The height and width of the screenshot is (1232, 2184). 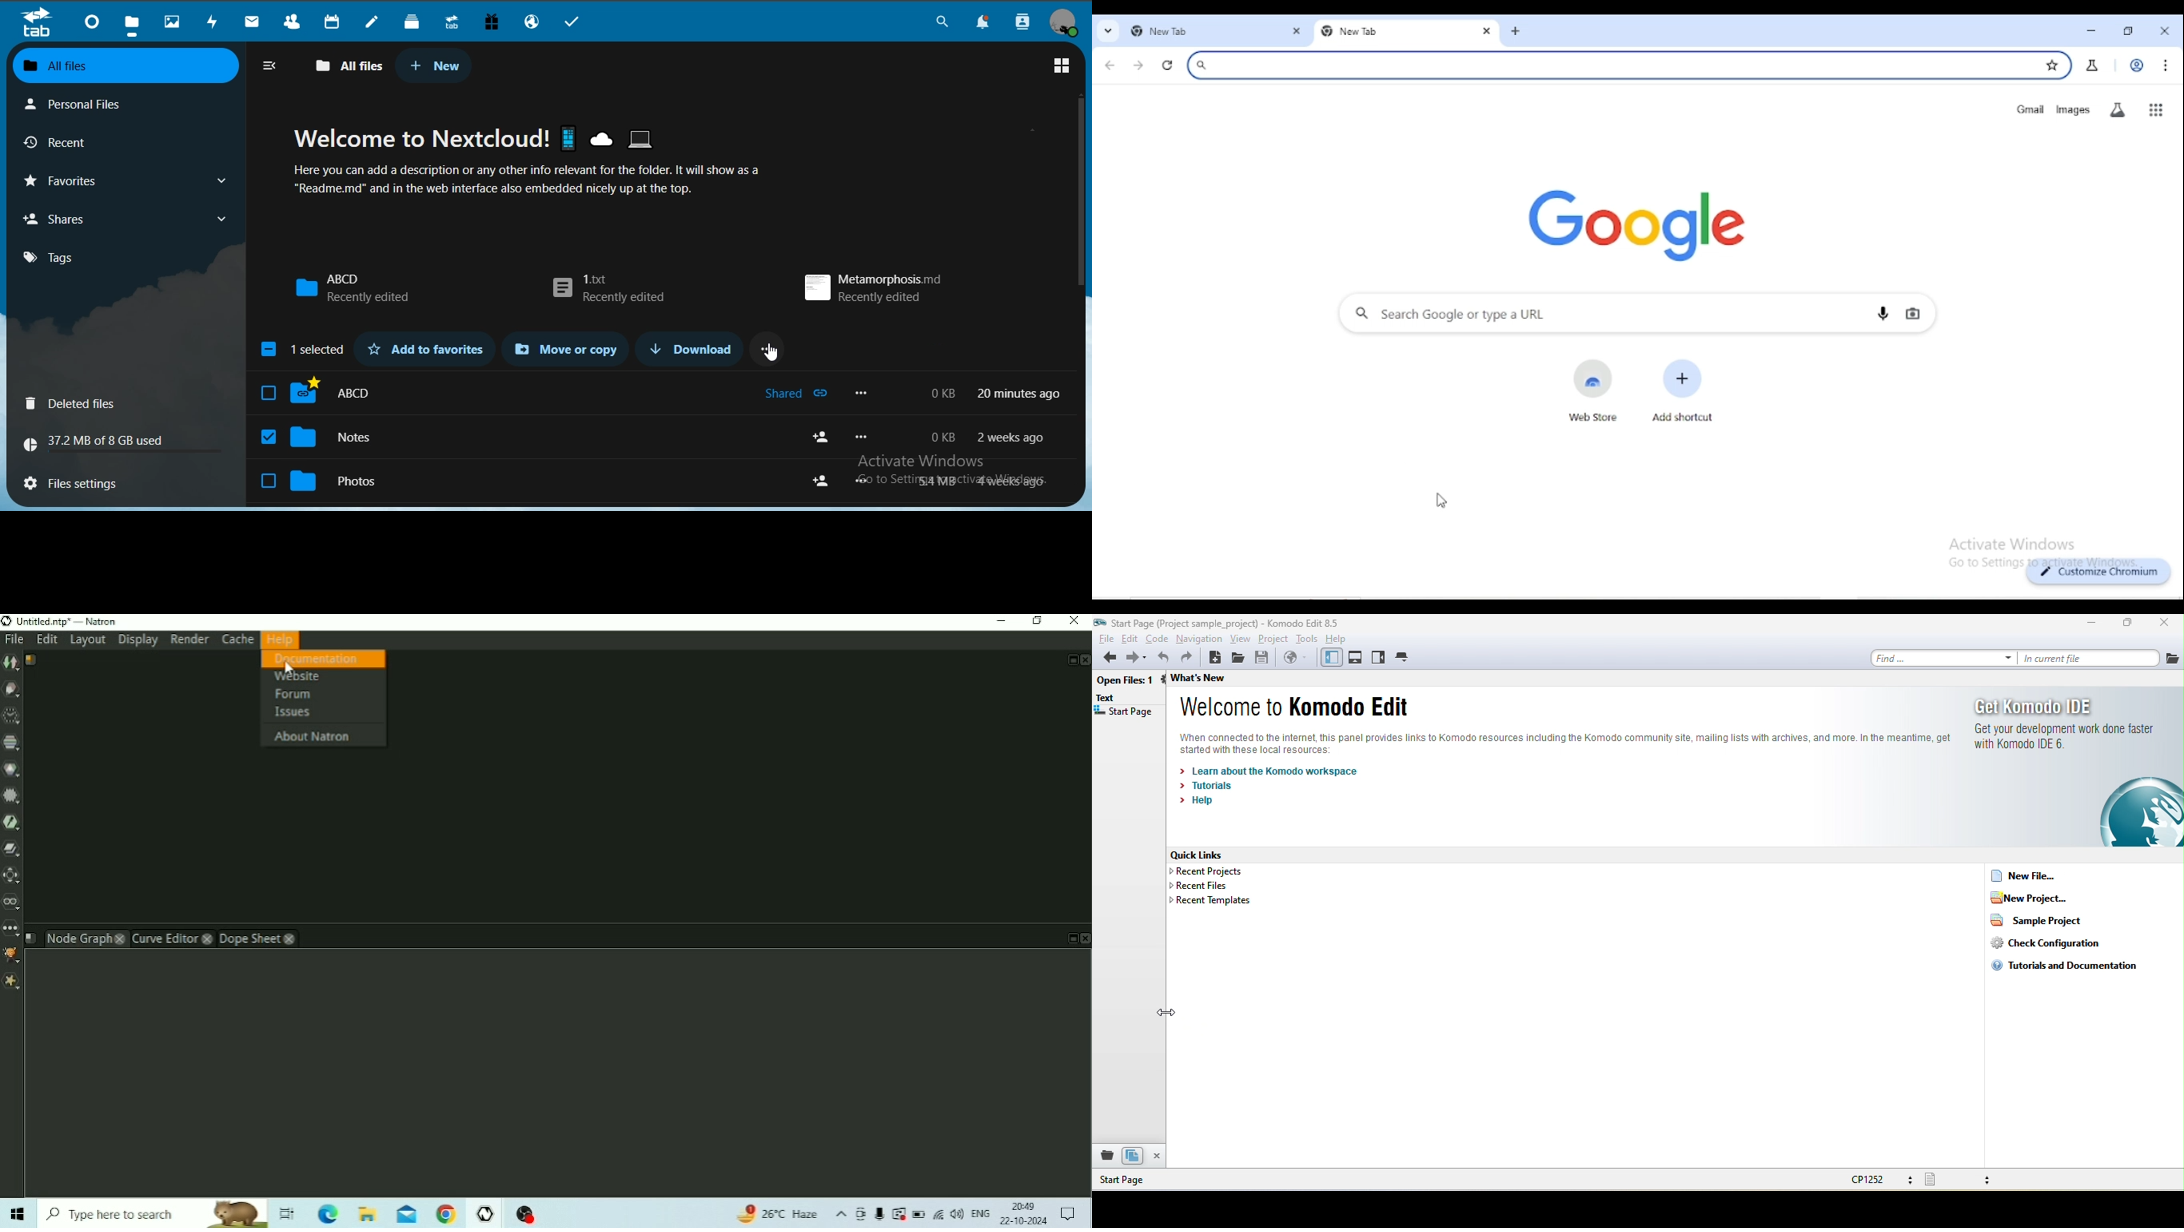 What do you see at coordinates (859, 393) in the screenshot?
I see `more options` at bounding box center [859, 393].